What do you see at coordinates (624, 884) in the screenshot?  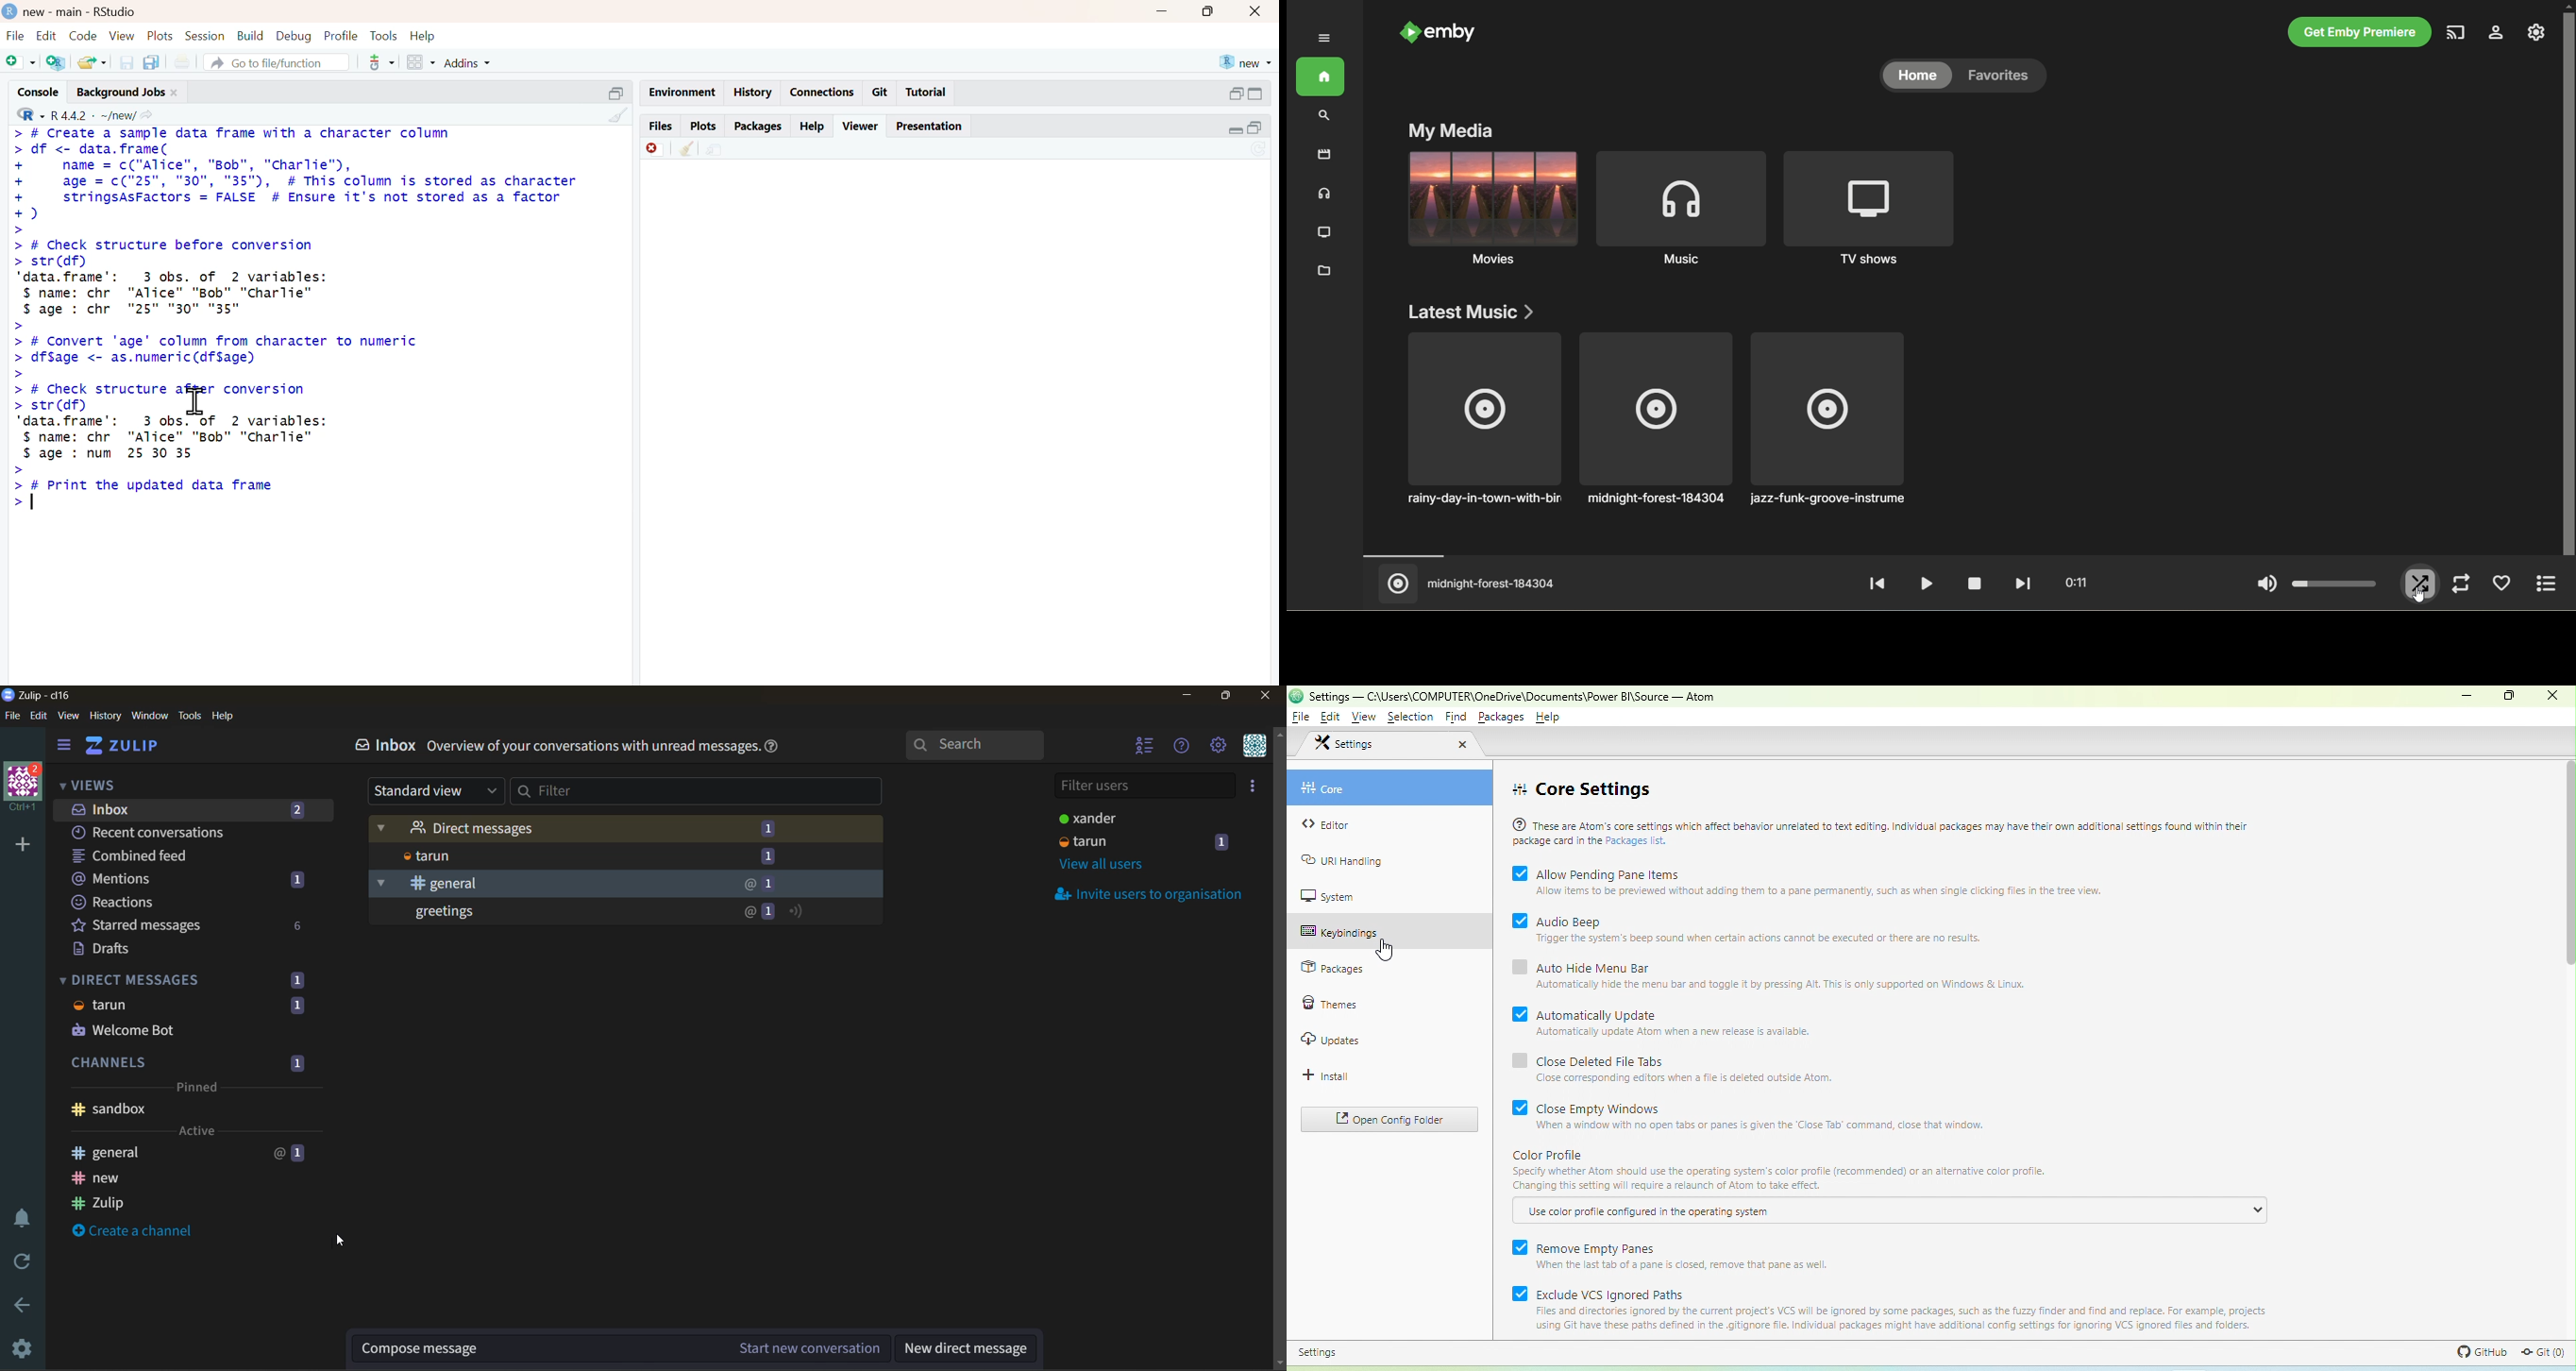 I see `General` at bounding box center [624, 884].